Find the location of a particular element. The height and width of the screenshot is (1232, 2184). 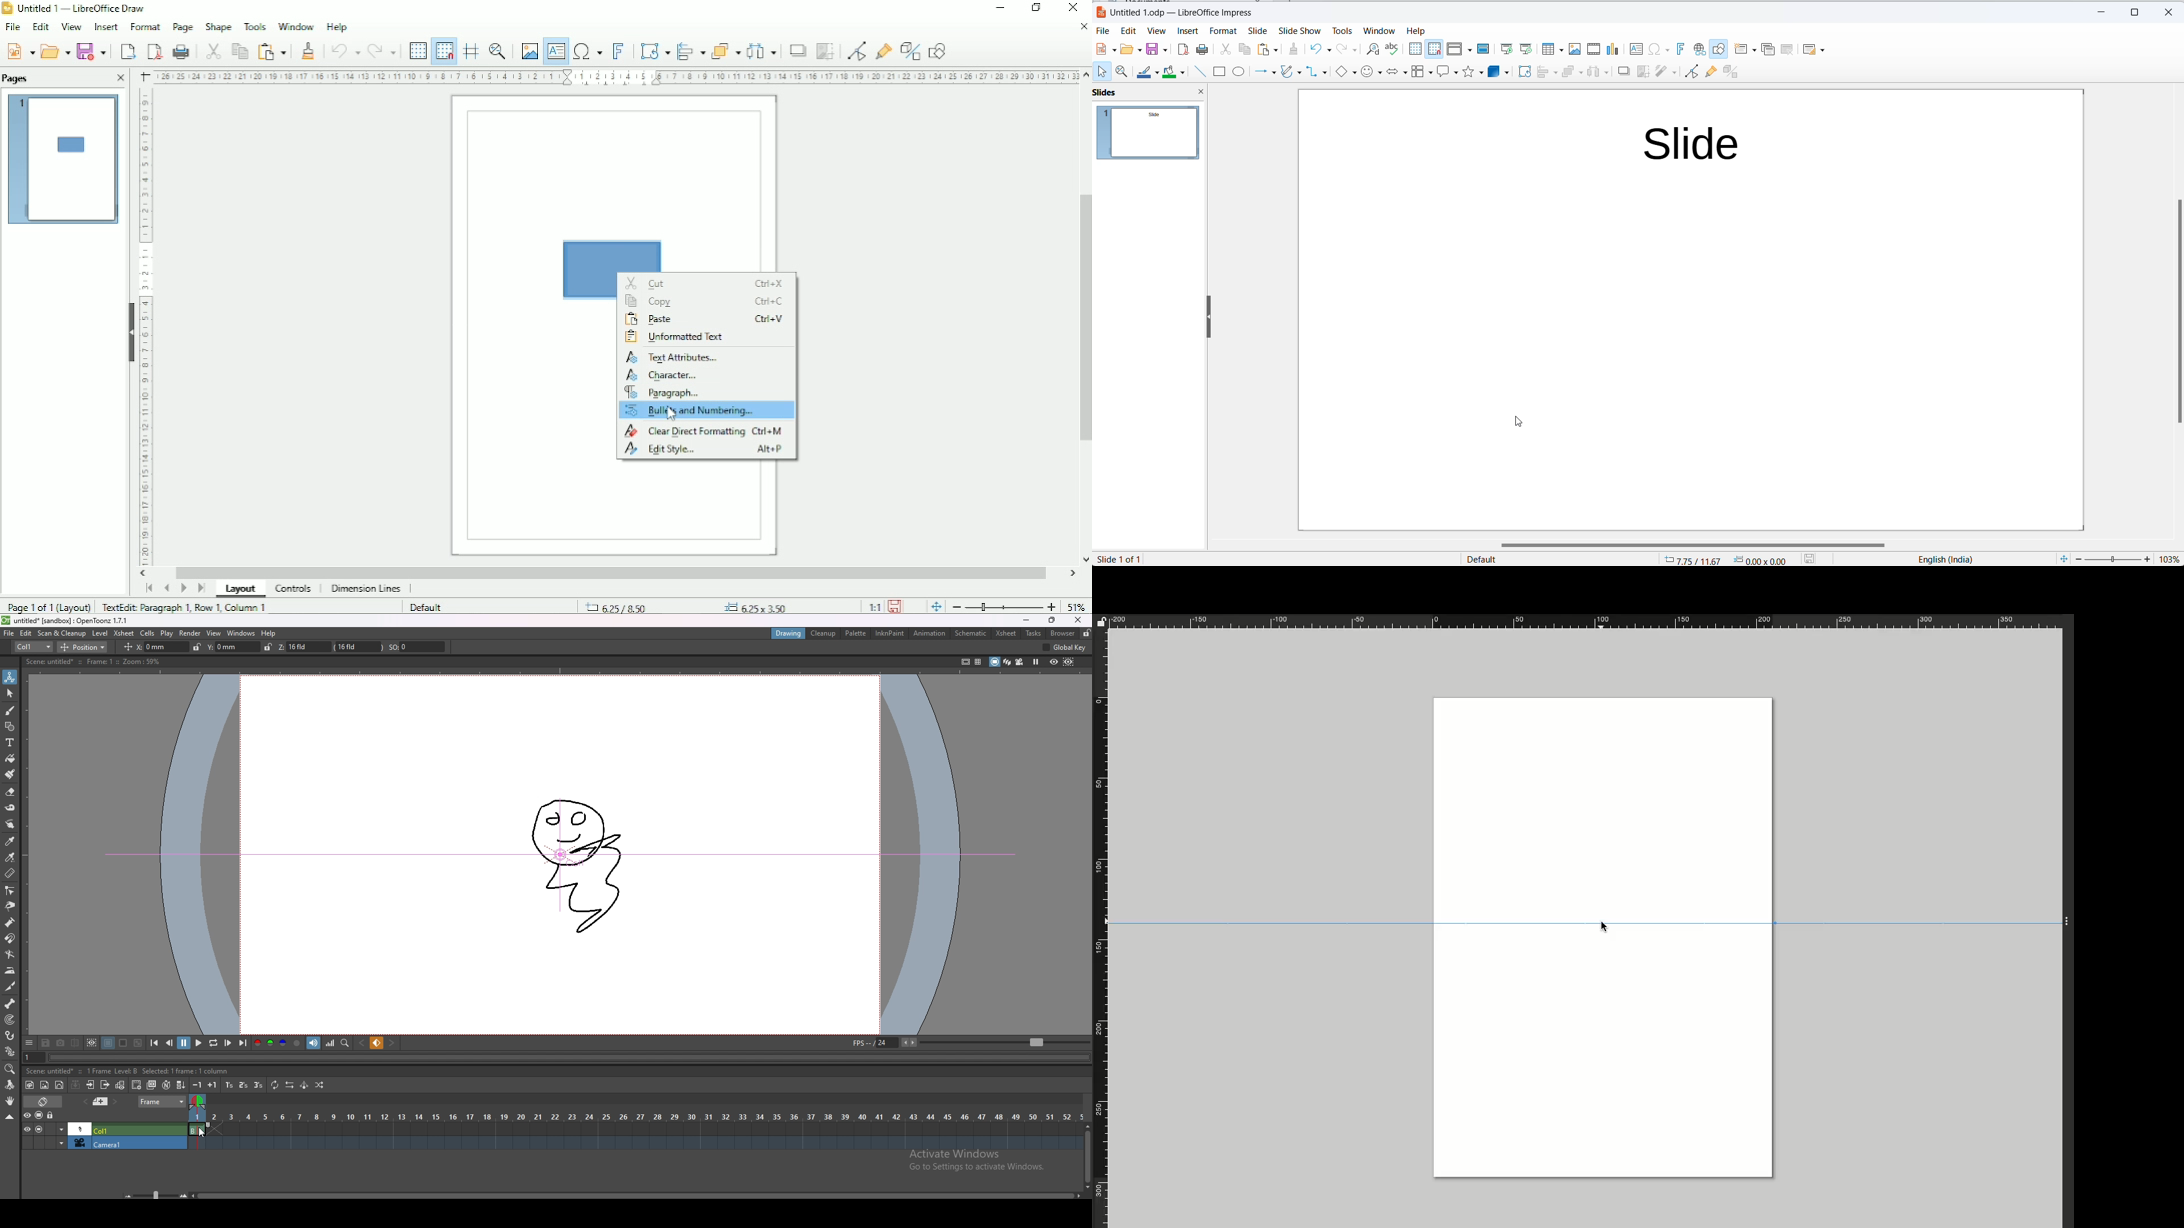

Distribute is located at coordinates (763, 51).